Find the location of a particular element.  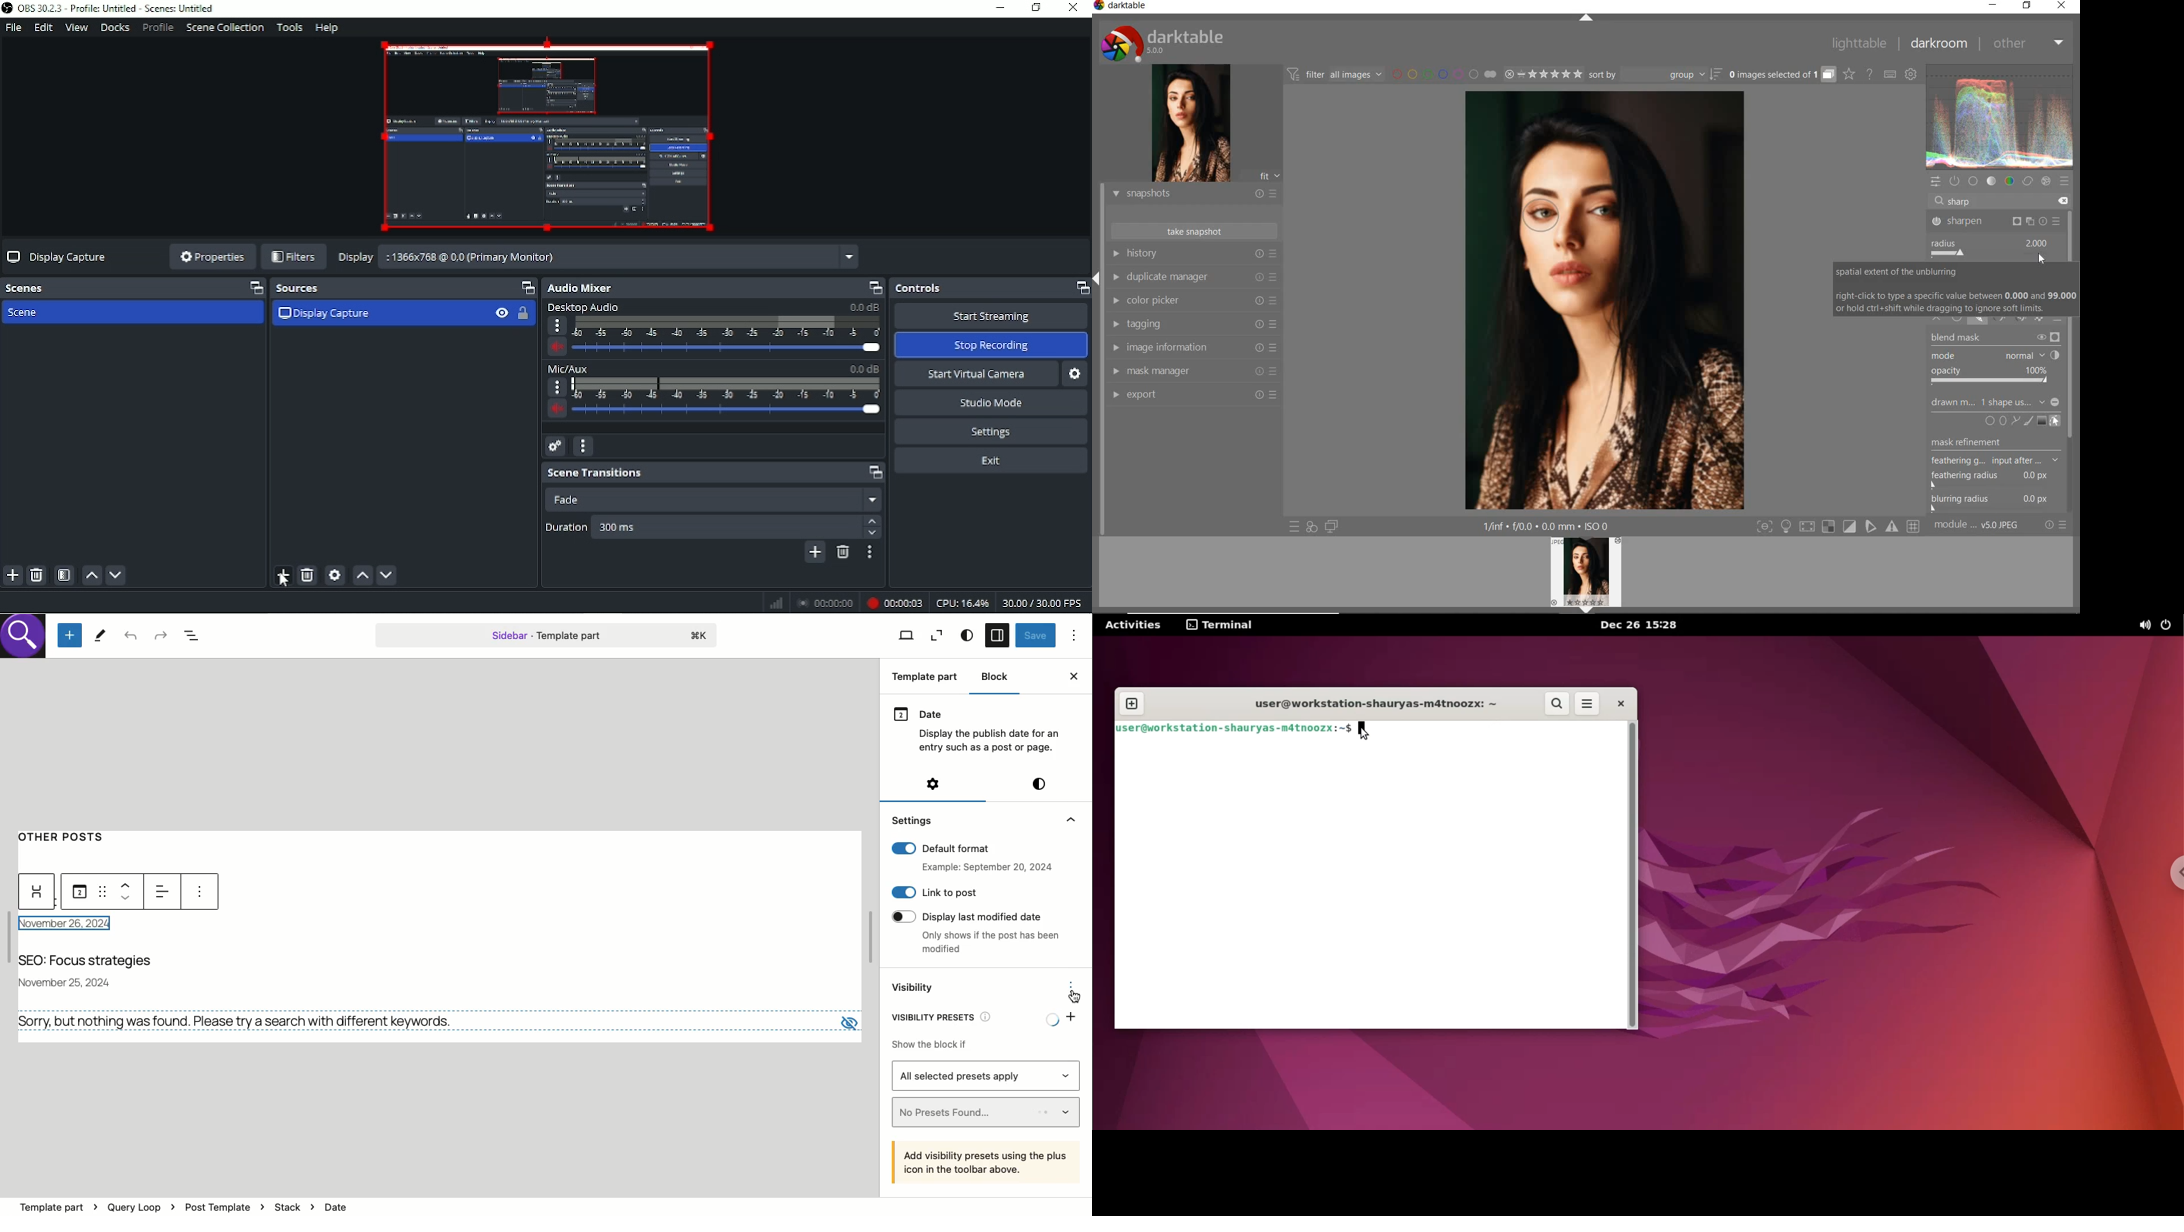

duplicate manager is located at coordinates (1194, 276).